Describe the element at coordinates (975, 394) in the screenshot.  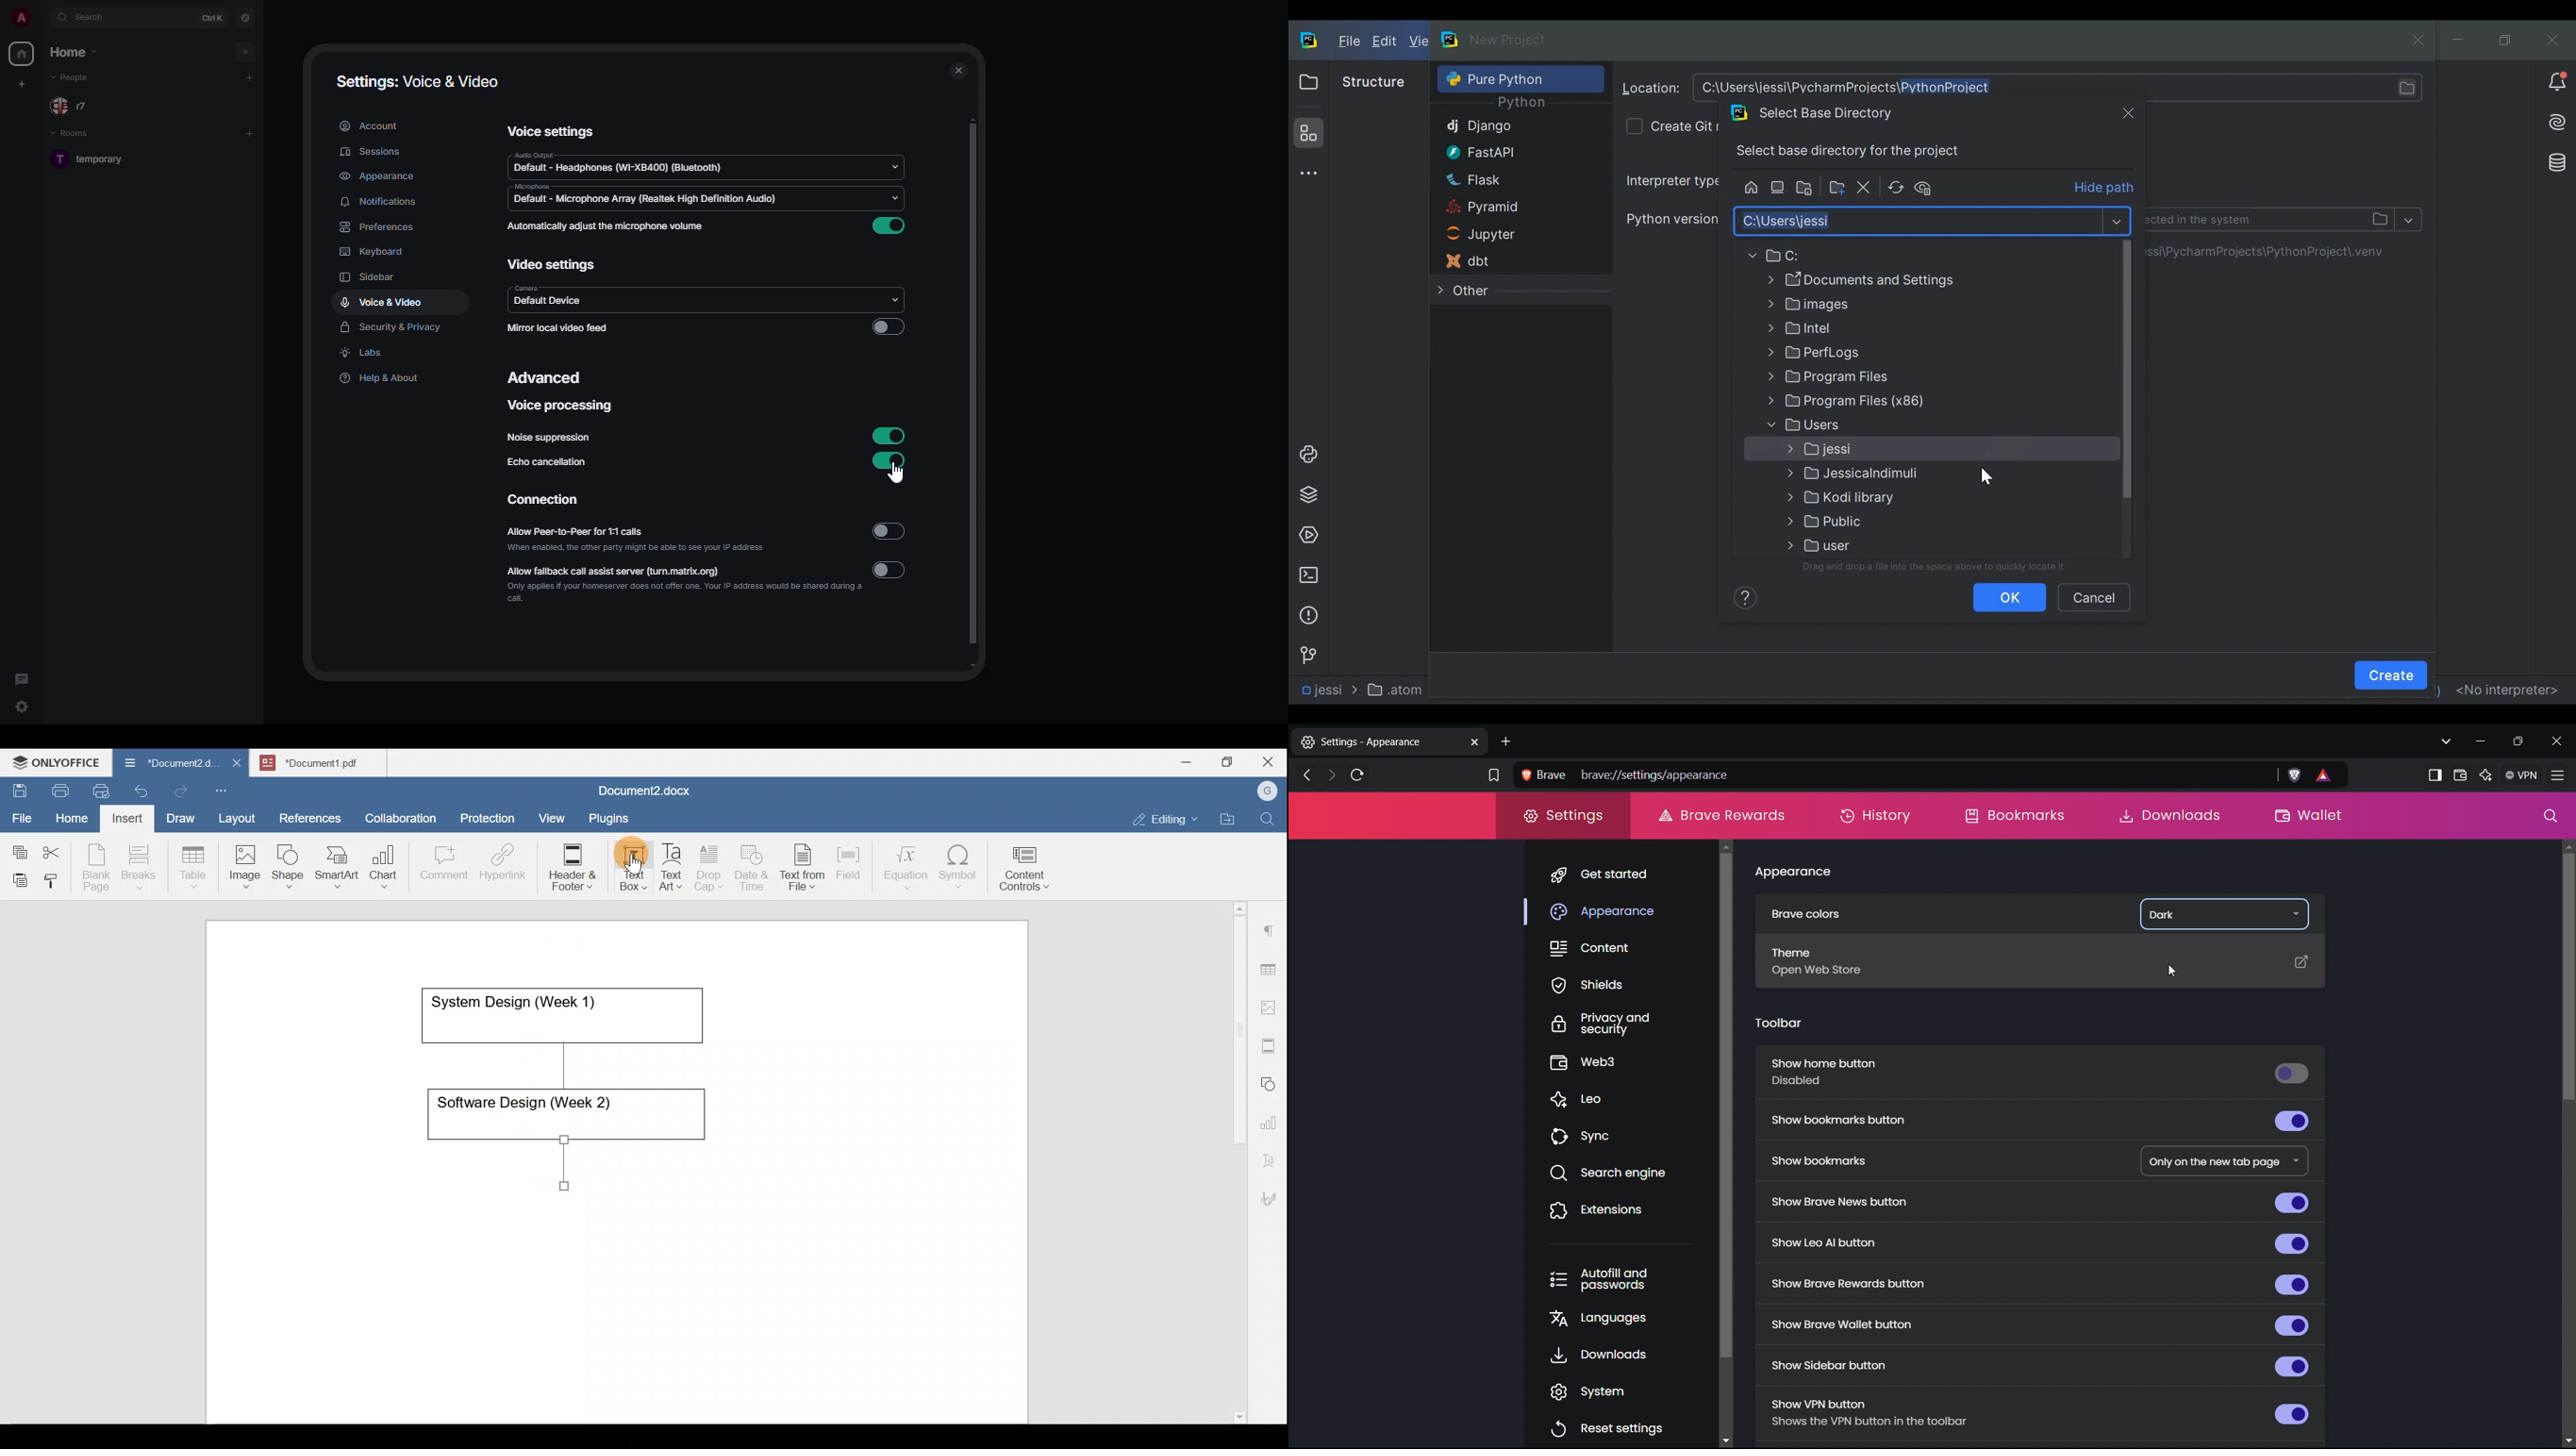
I see `scroll bar` at that location.